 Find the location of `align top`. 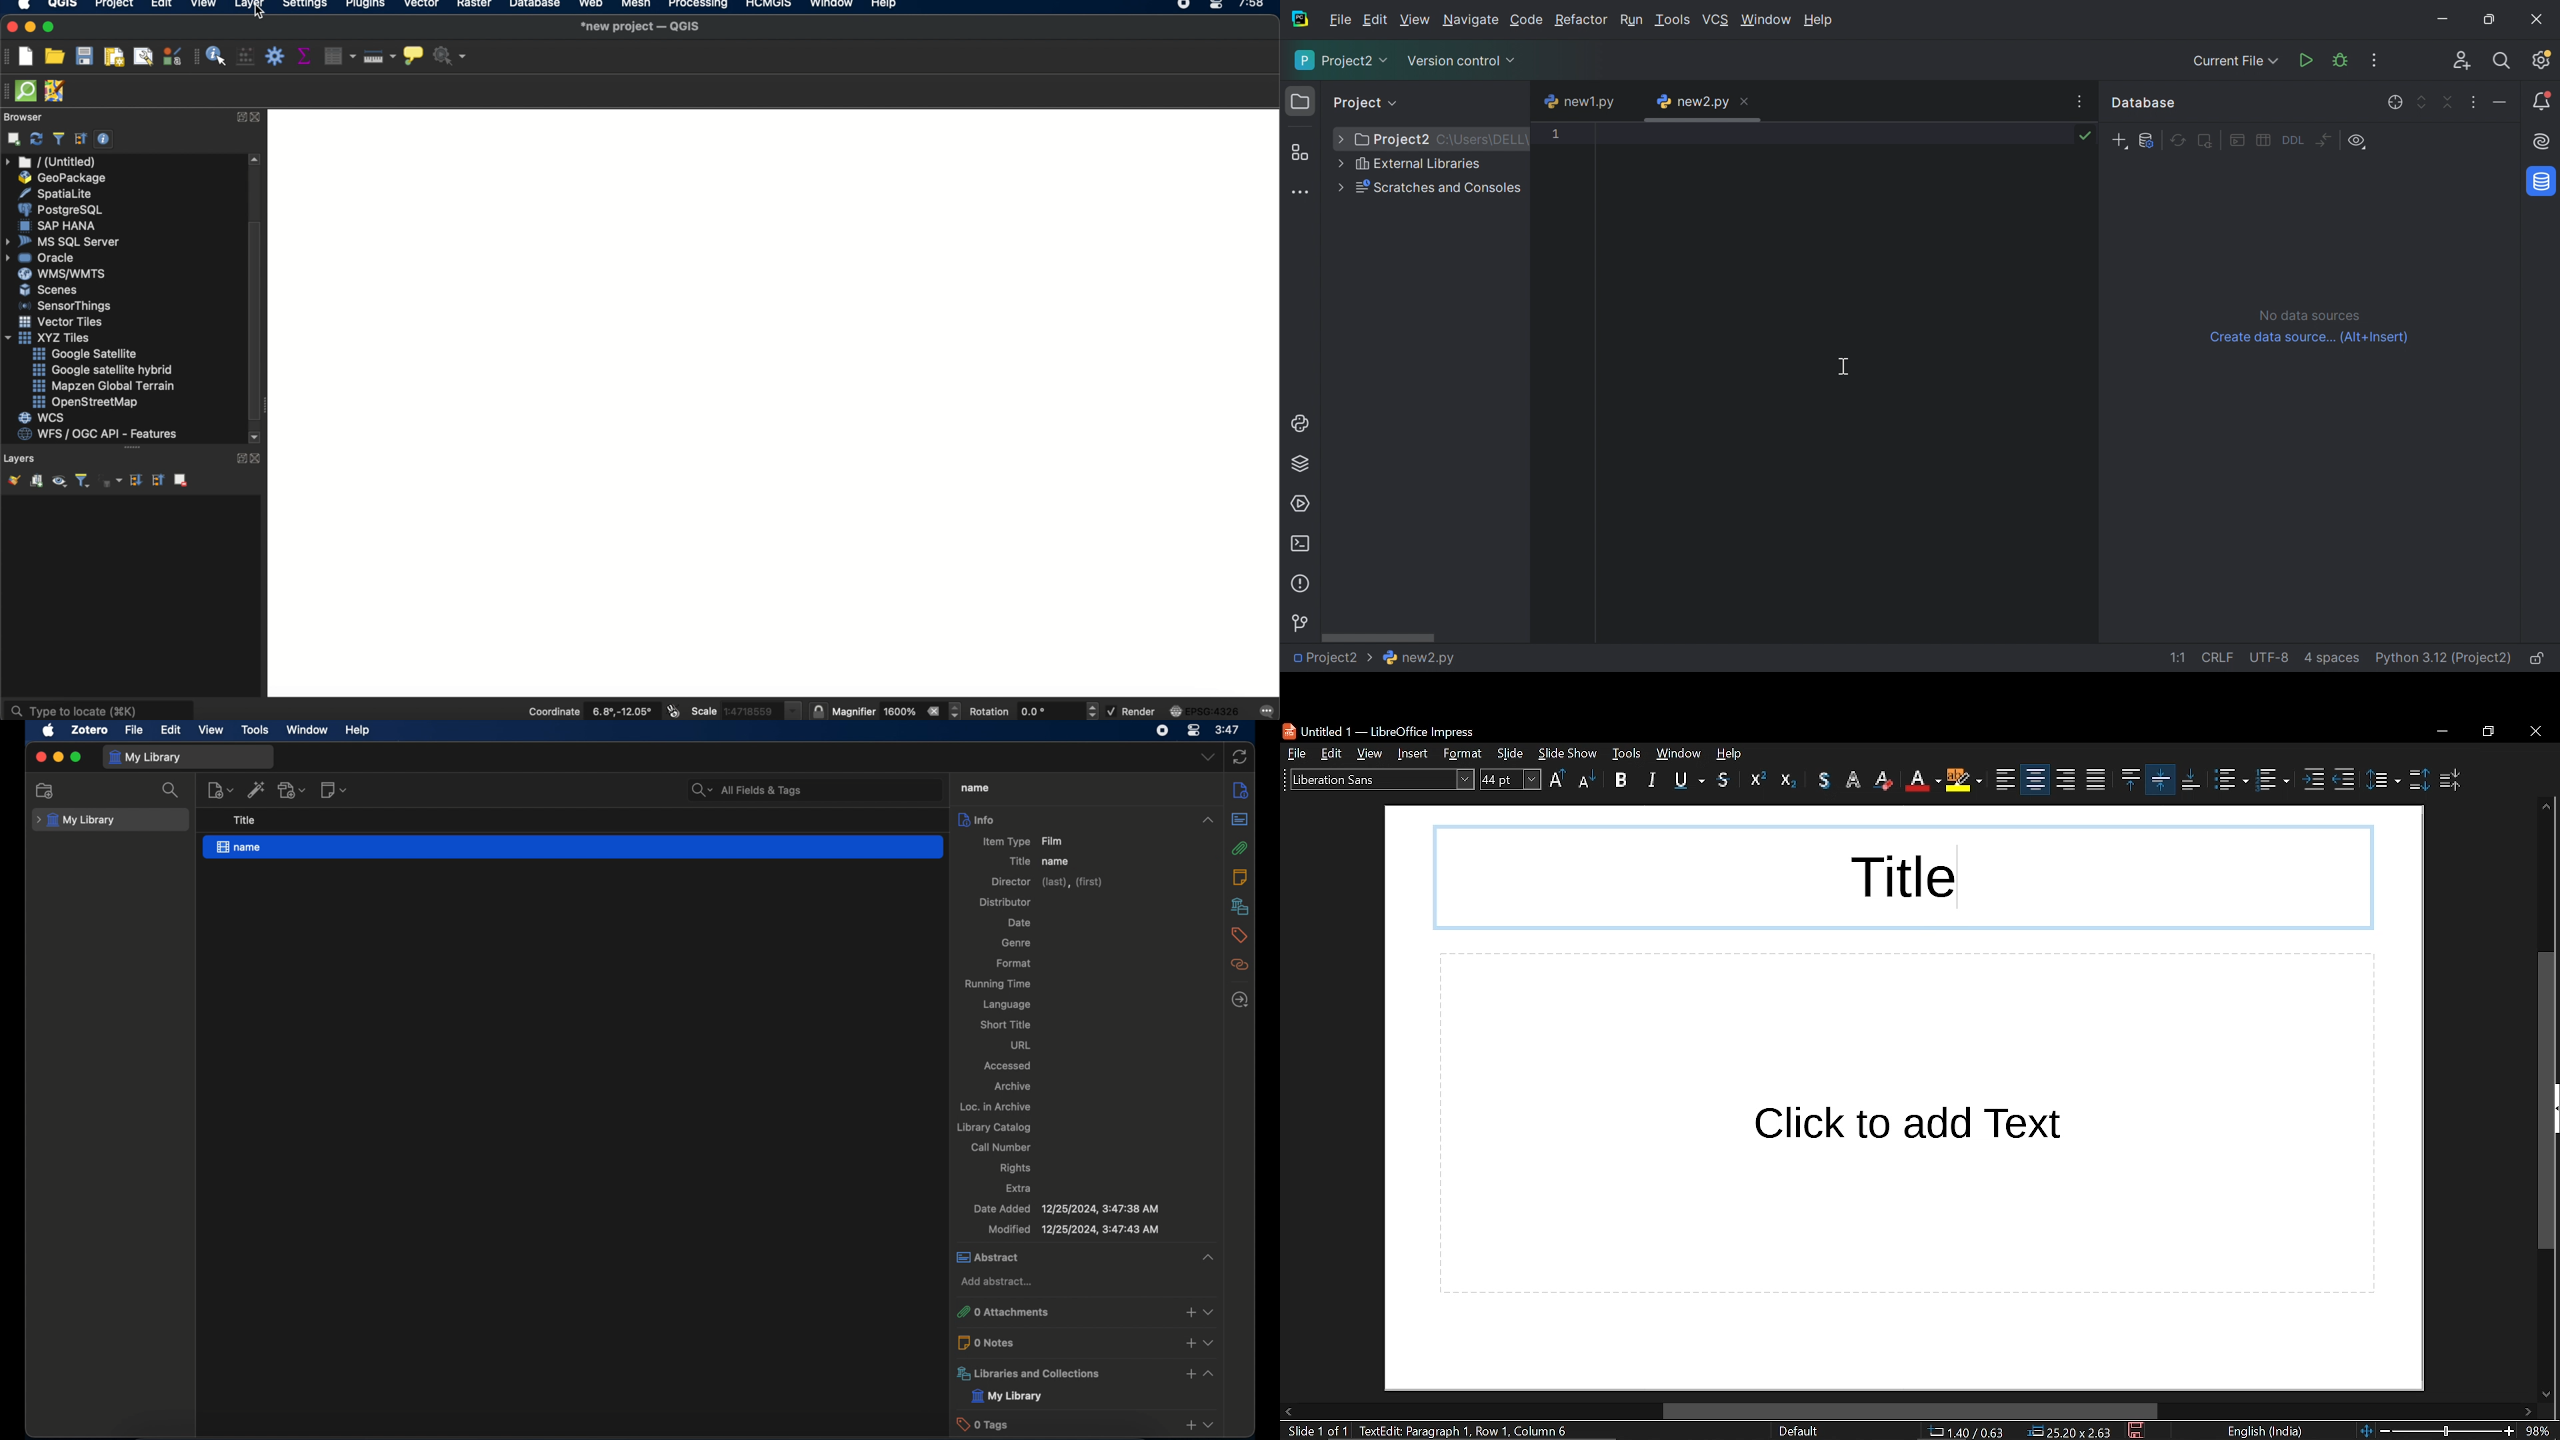

align top is located at coordinates (2094, 780).